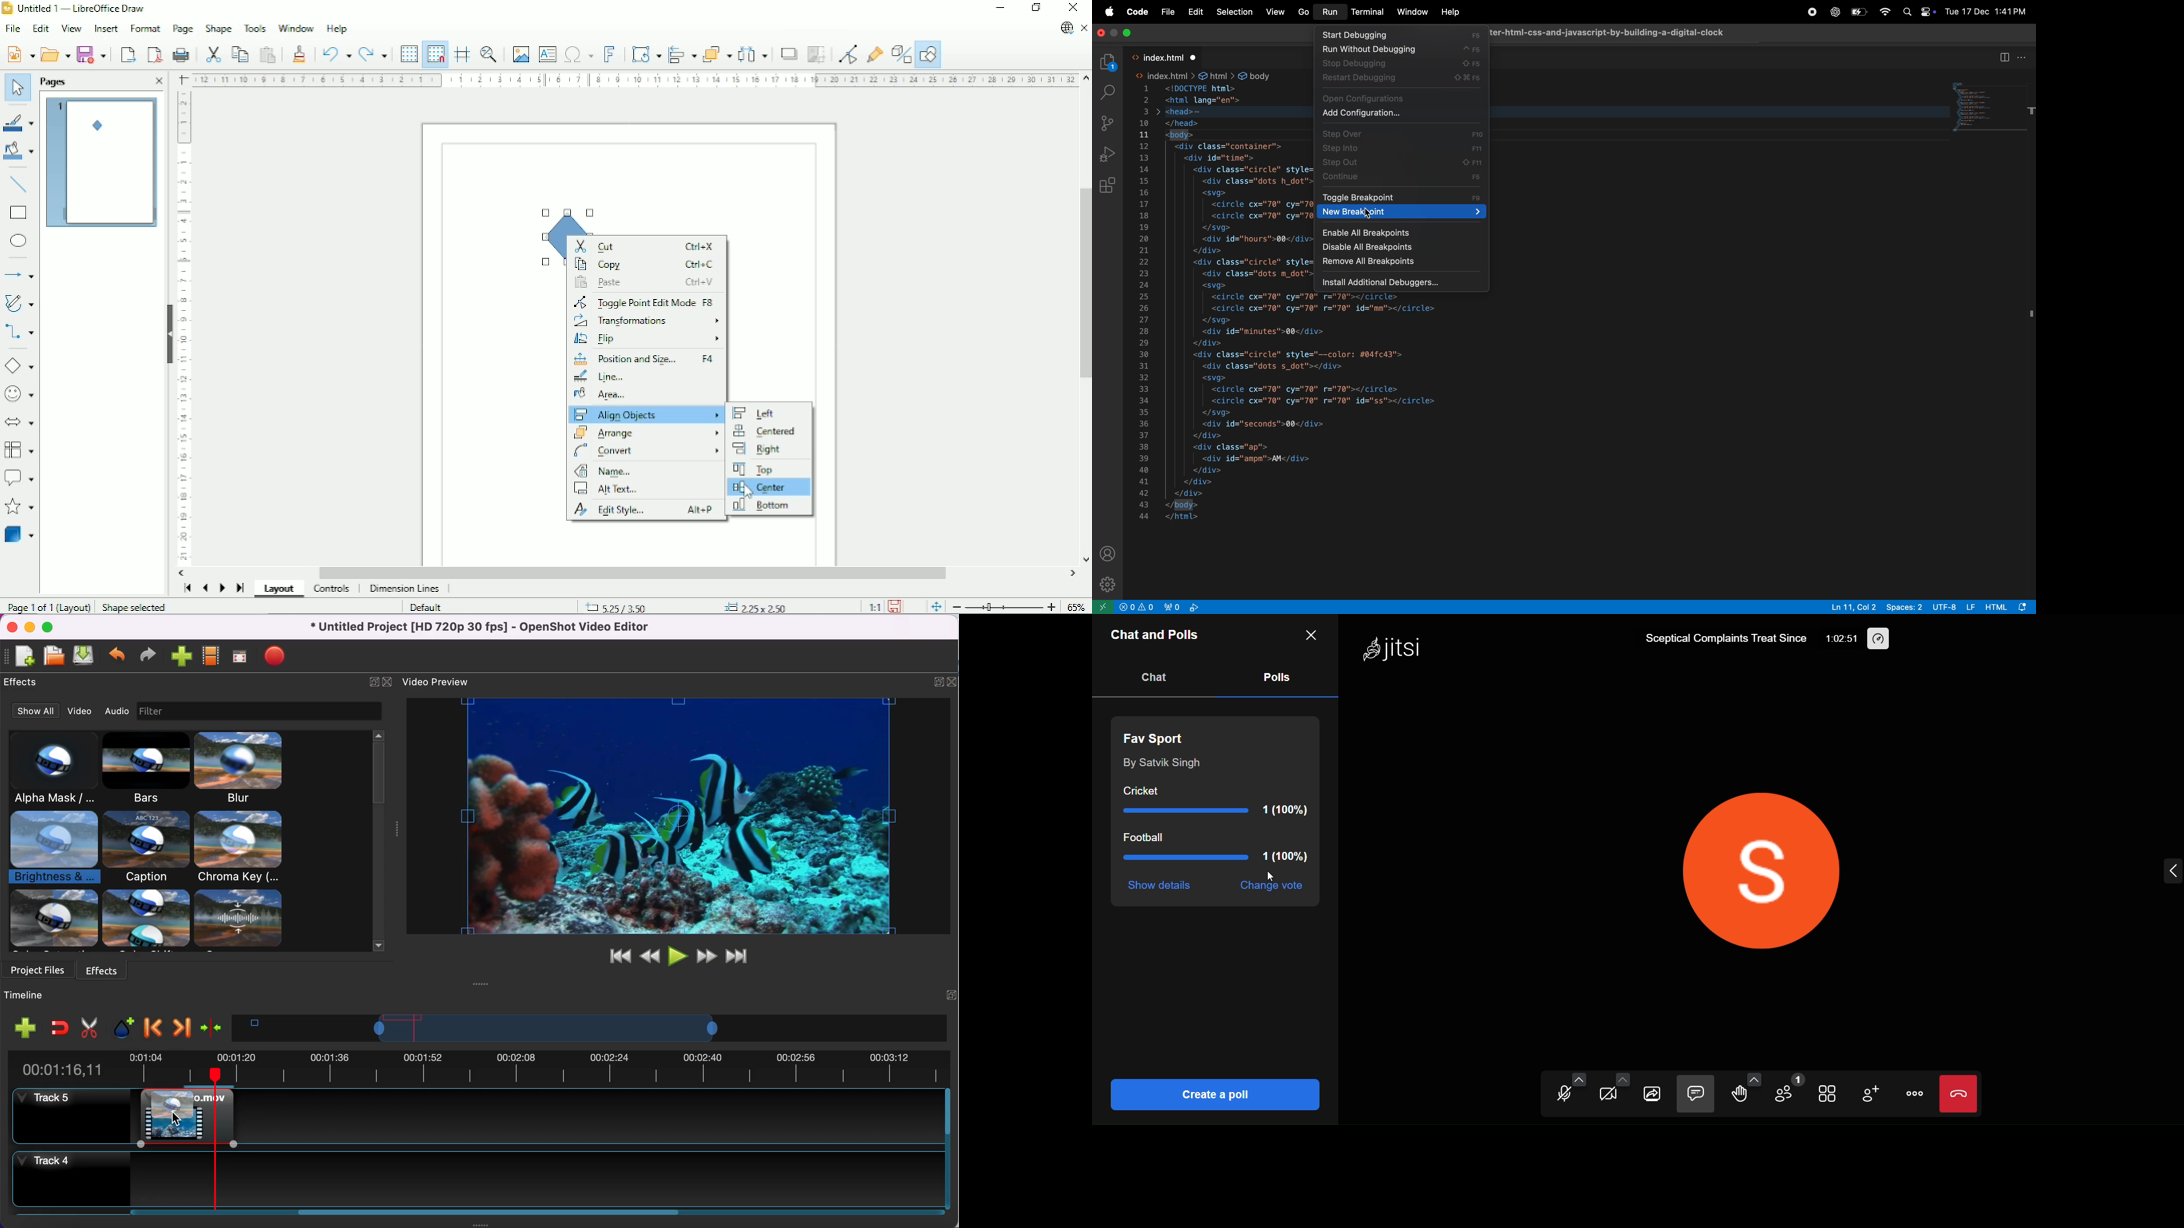 The image size is (2184, 1232). What do you see at coordinates (103, 163) in the screenshot?
I see `Preview` at bounding box center [103, 163].